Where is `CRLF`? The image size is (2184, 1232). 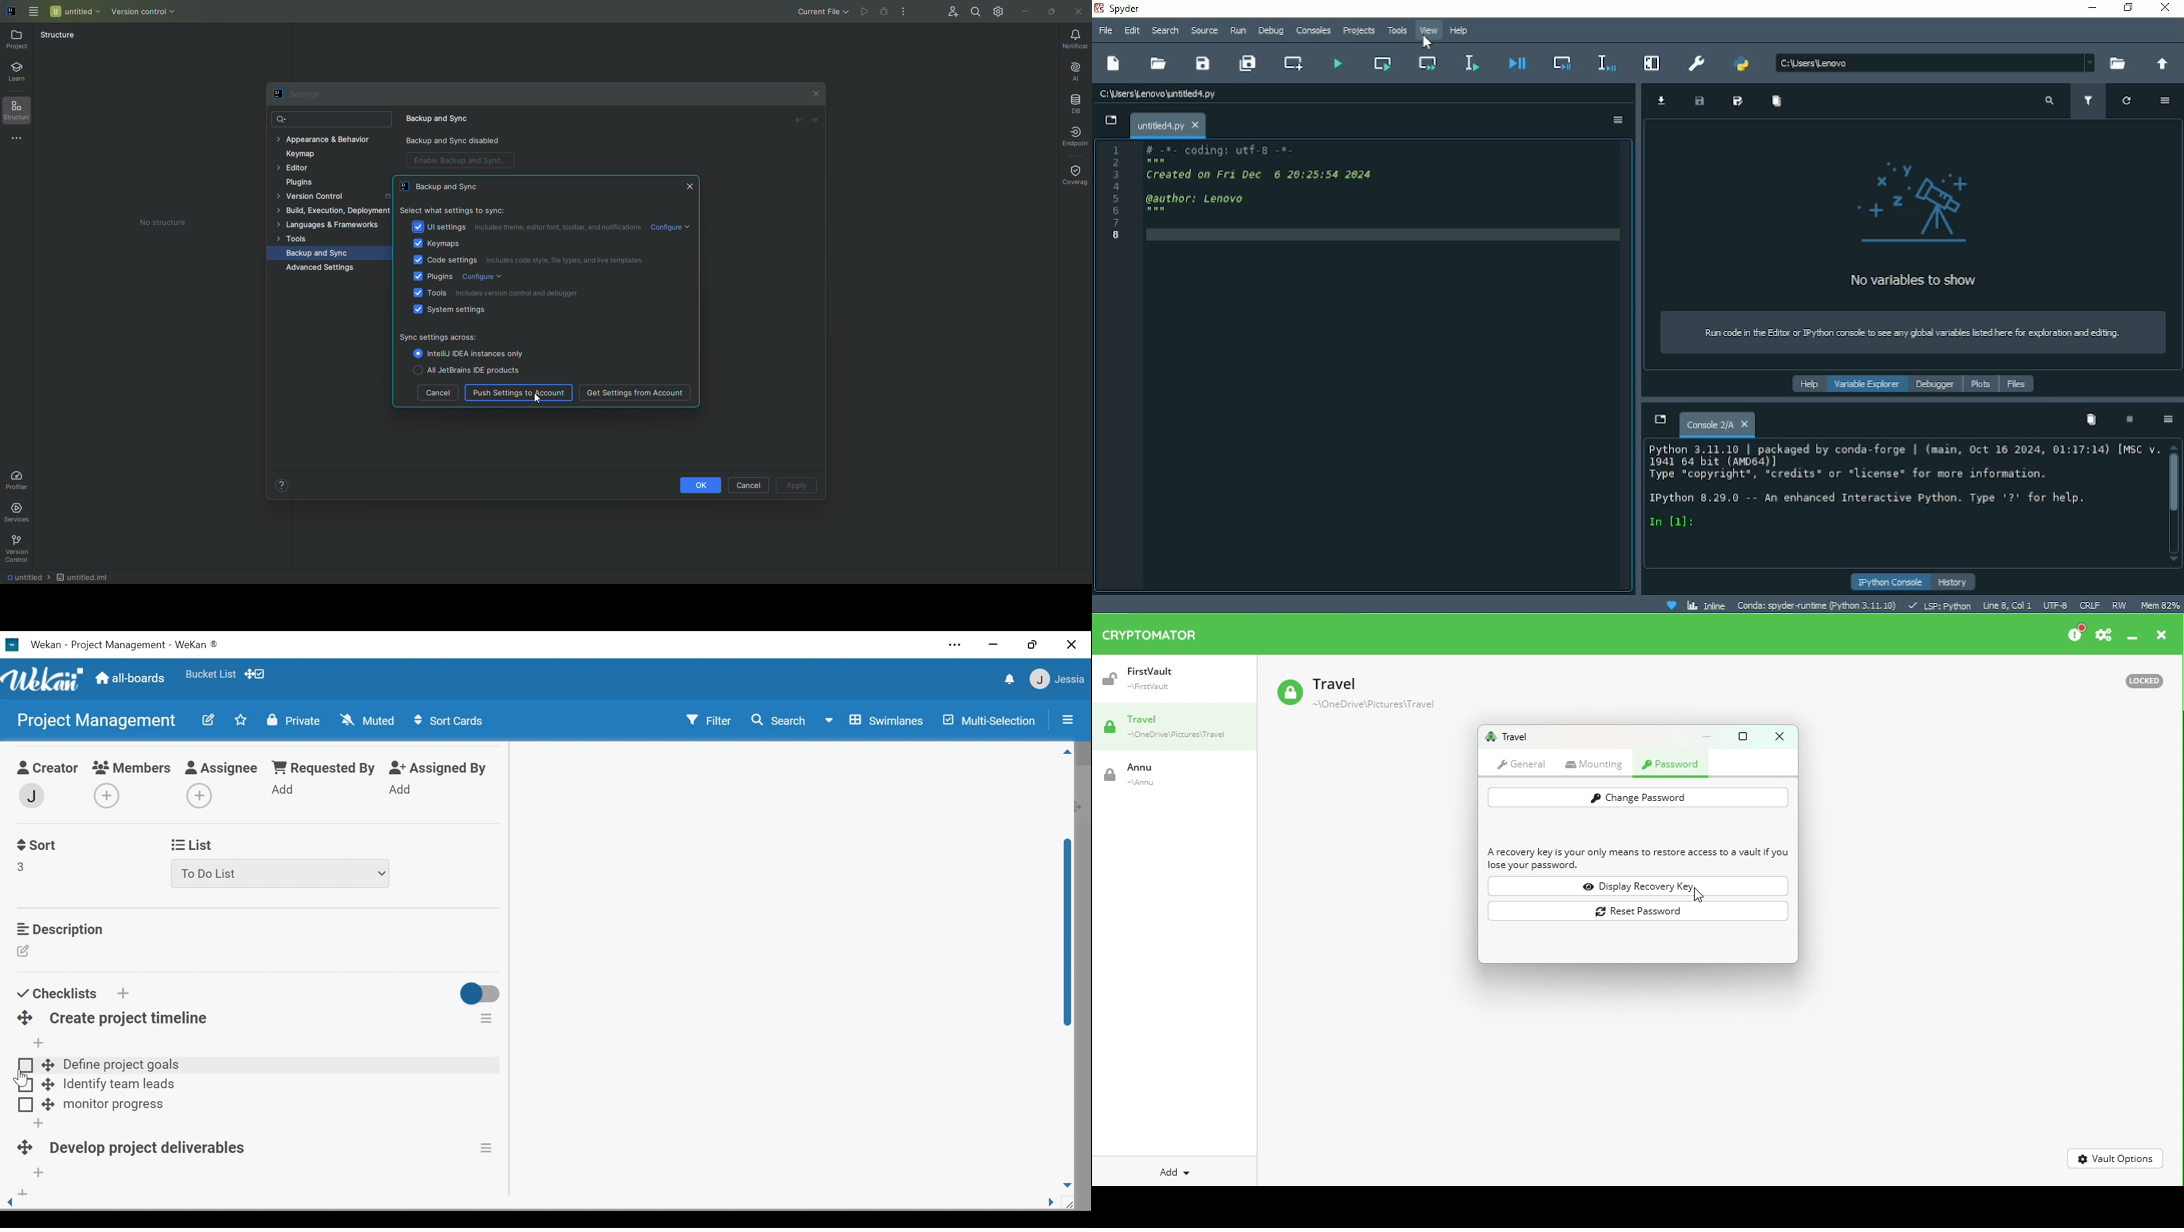 CRLF is located at coordinates (2090, 604).